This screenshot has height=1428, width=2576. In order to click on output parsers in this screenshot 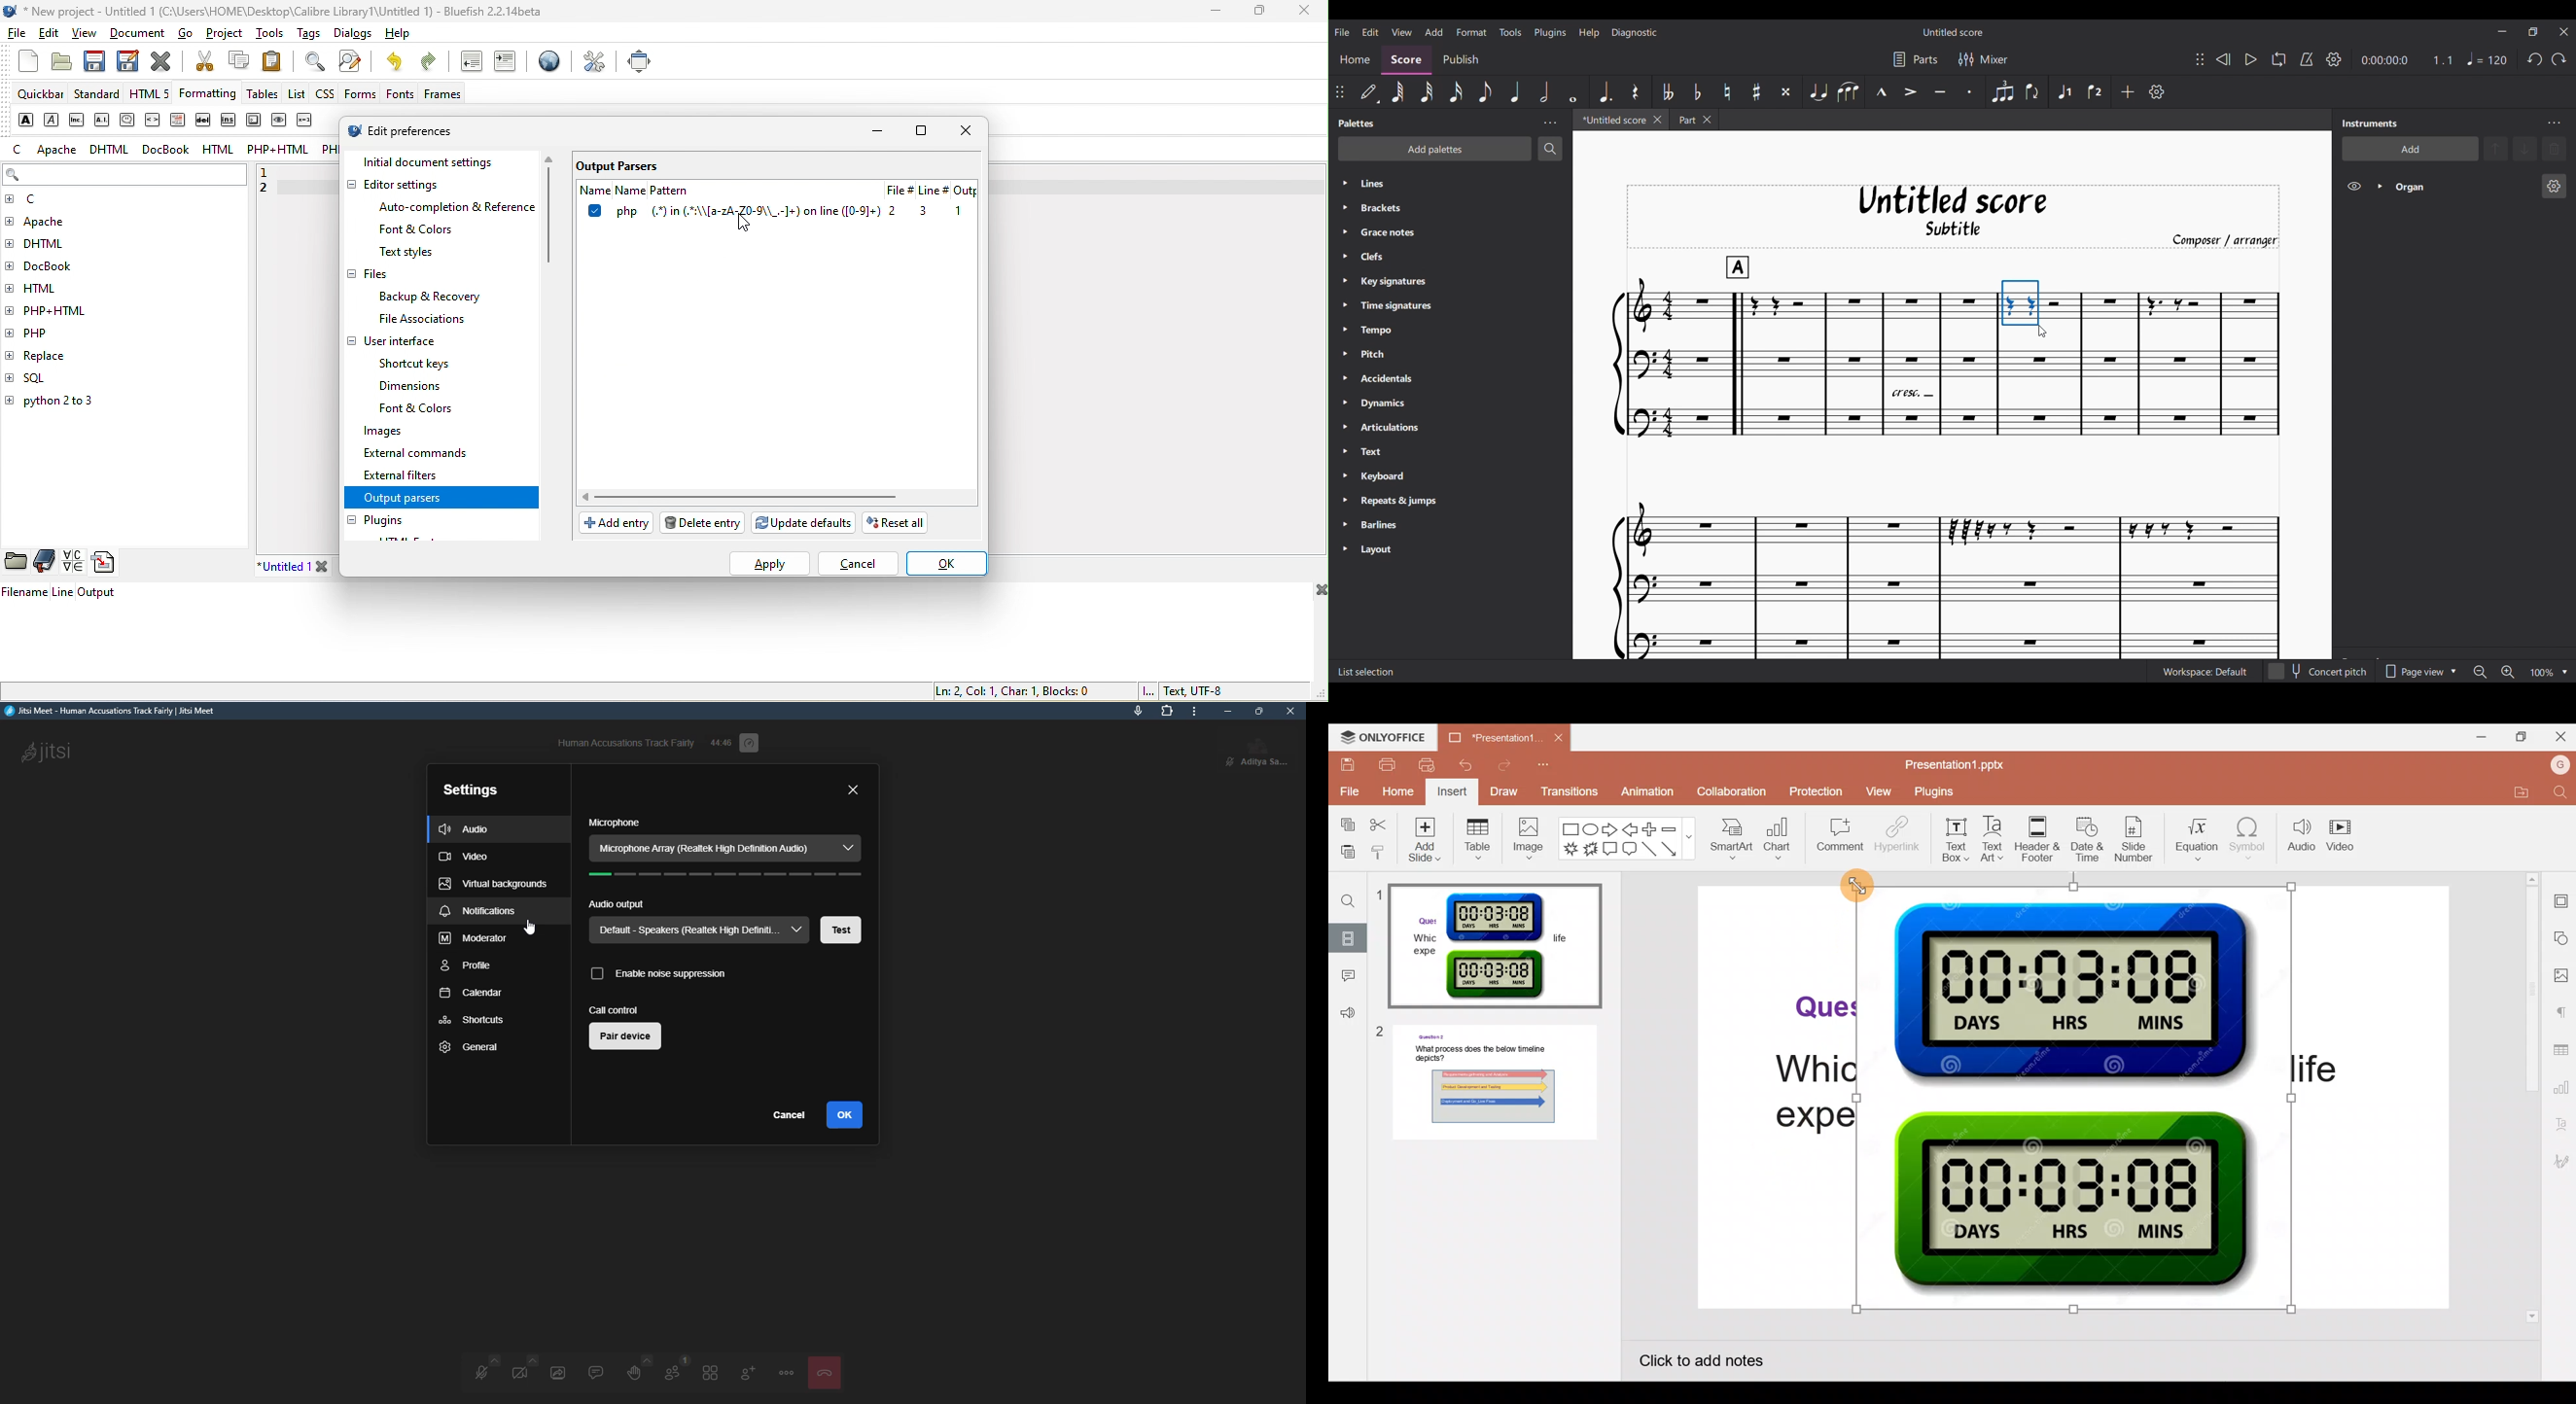, I will do `click(628, 167)`.